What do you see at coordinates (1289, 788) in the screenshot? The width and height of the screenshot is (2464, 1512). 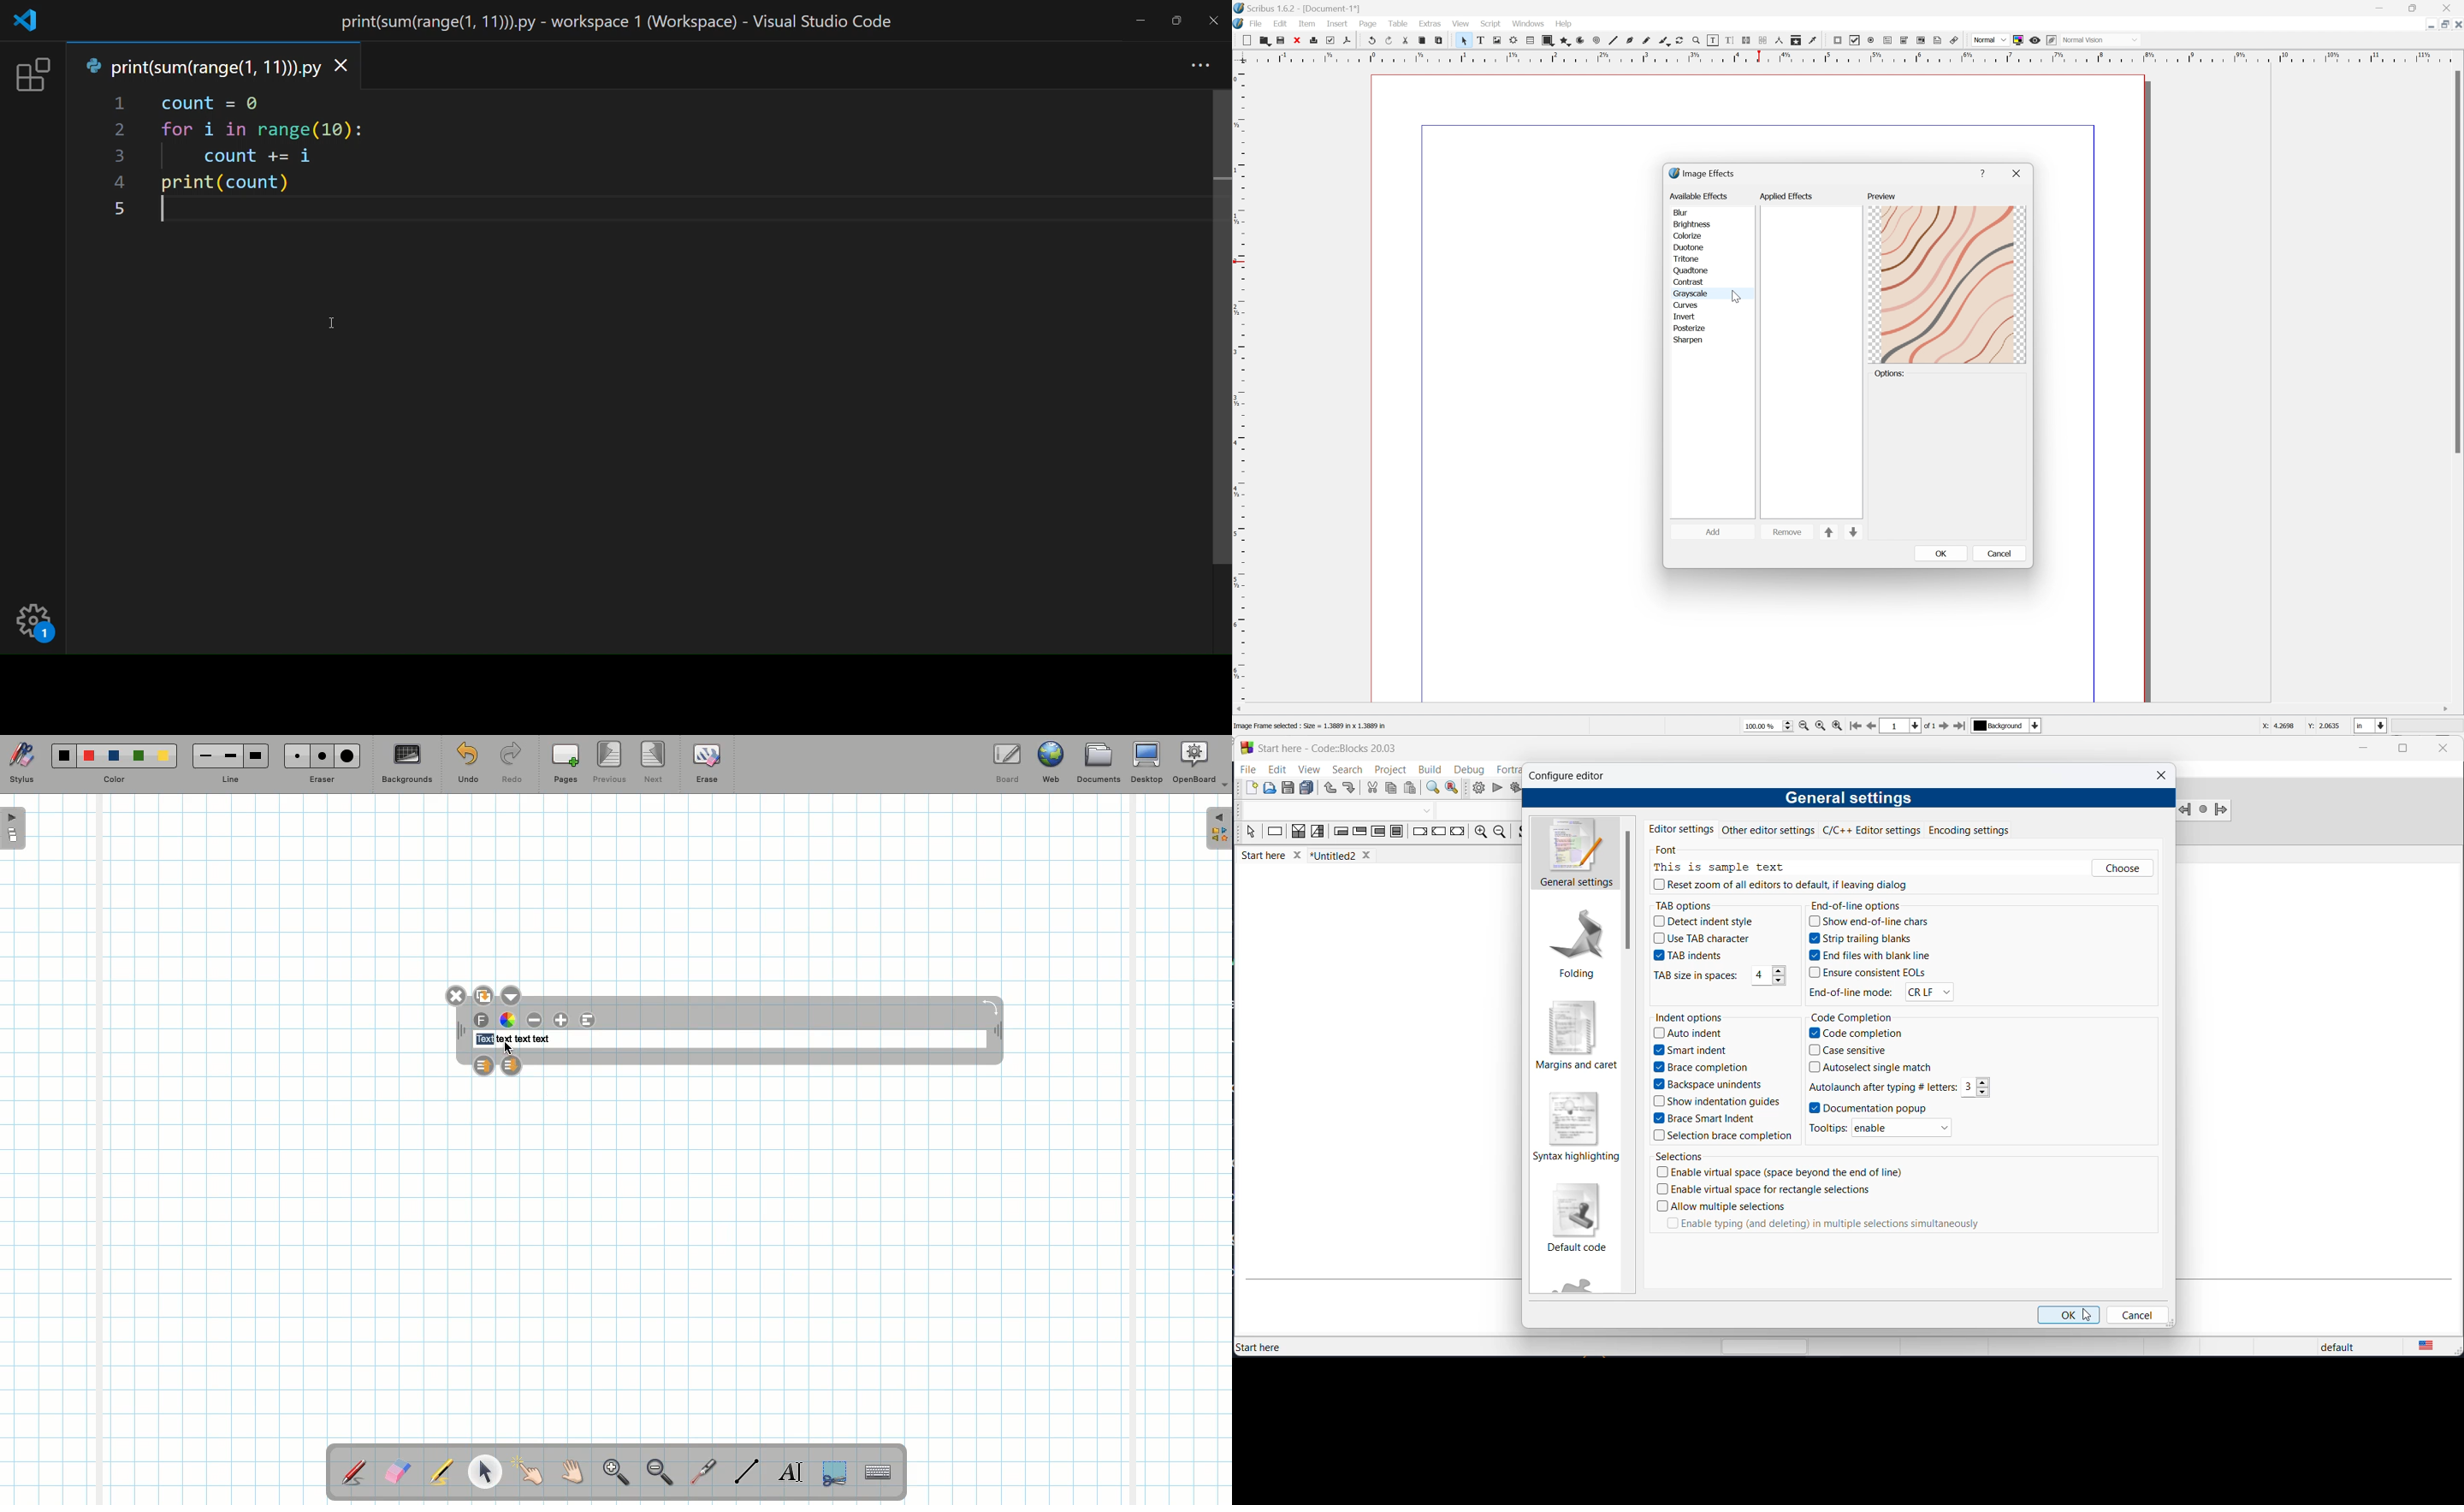 I see `save` at bounding box center [1289, 788].